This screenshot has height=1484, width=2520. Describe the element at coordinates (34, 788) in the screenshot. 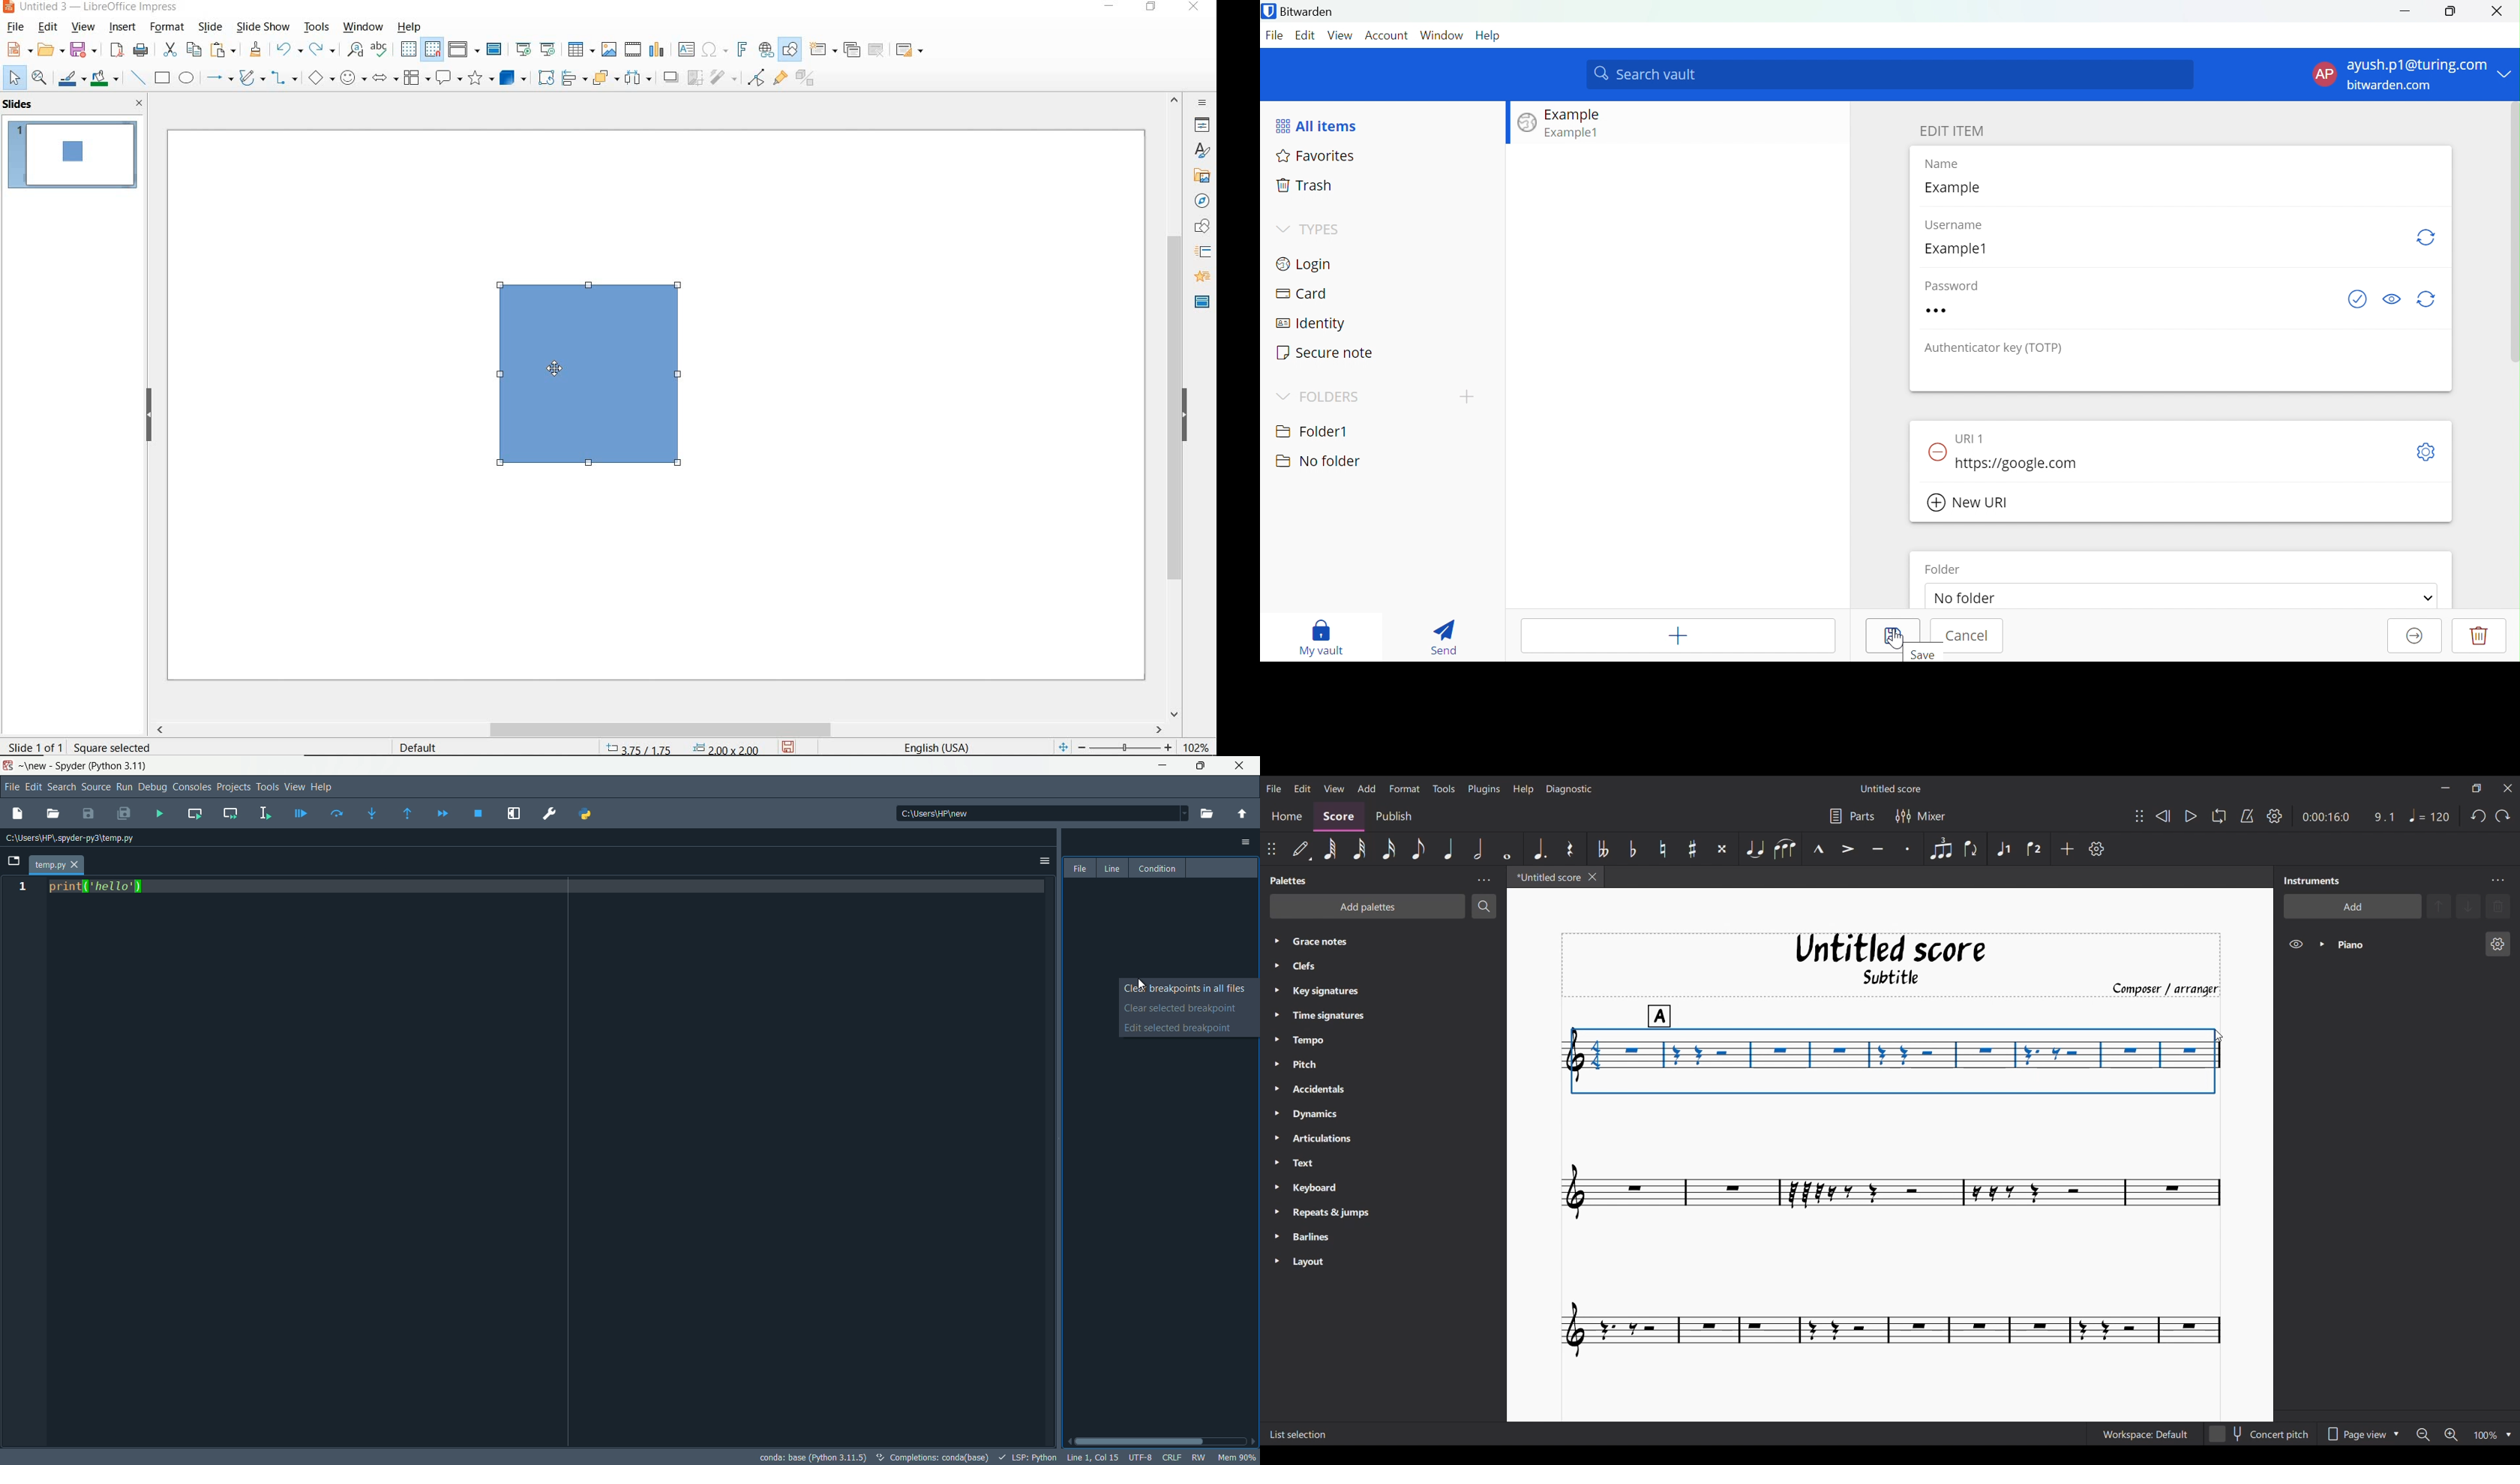

I see `edit menu` at that location.